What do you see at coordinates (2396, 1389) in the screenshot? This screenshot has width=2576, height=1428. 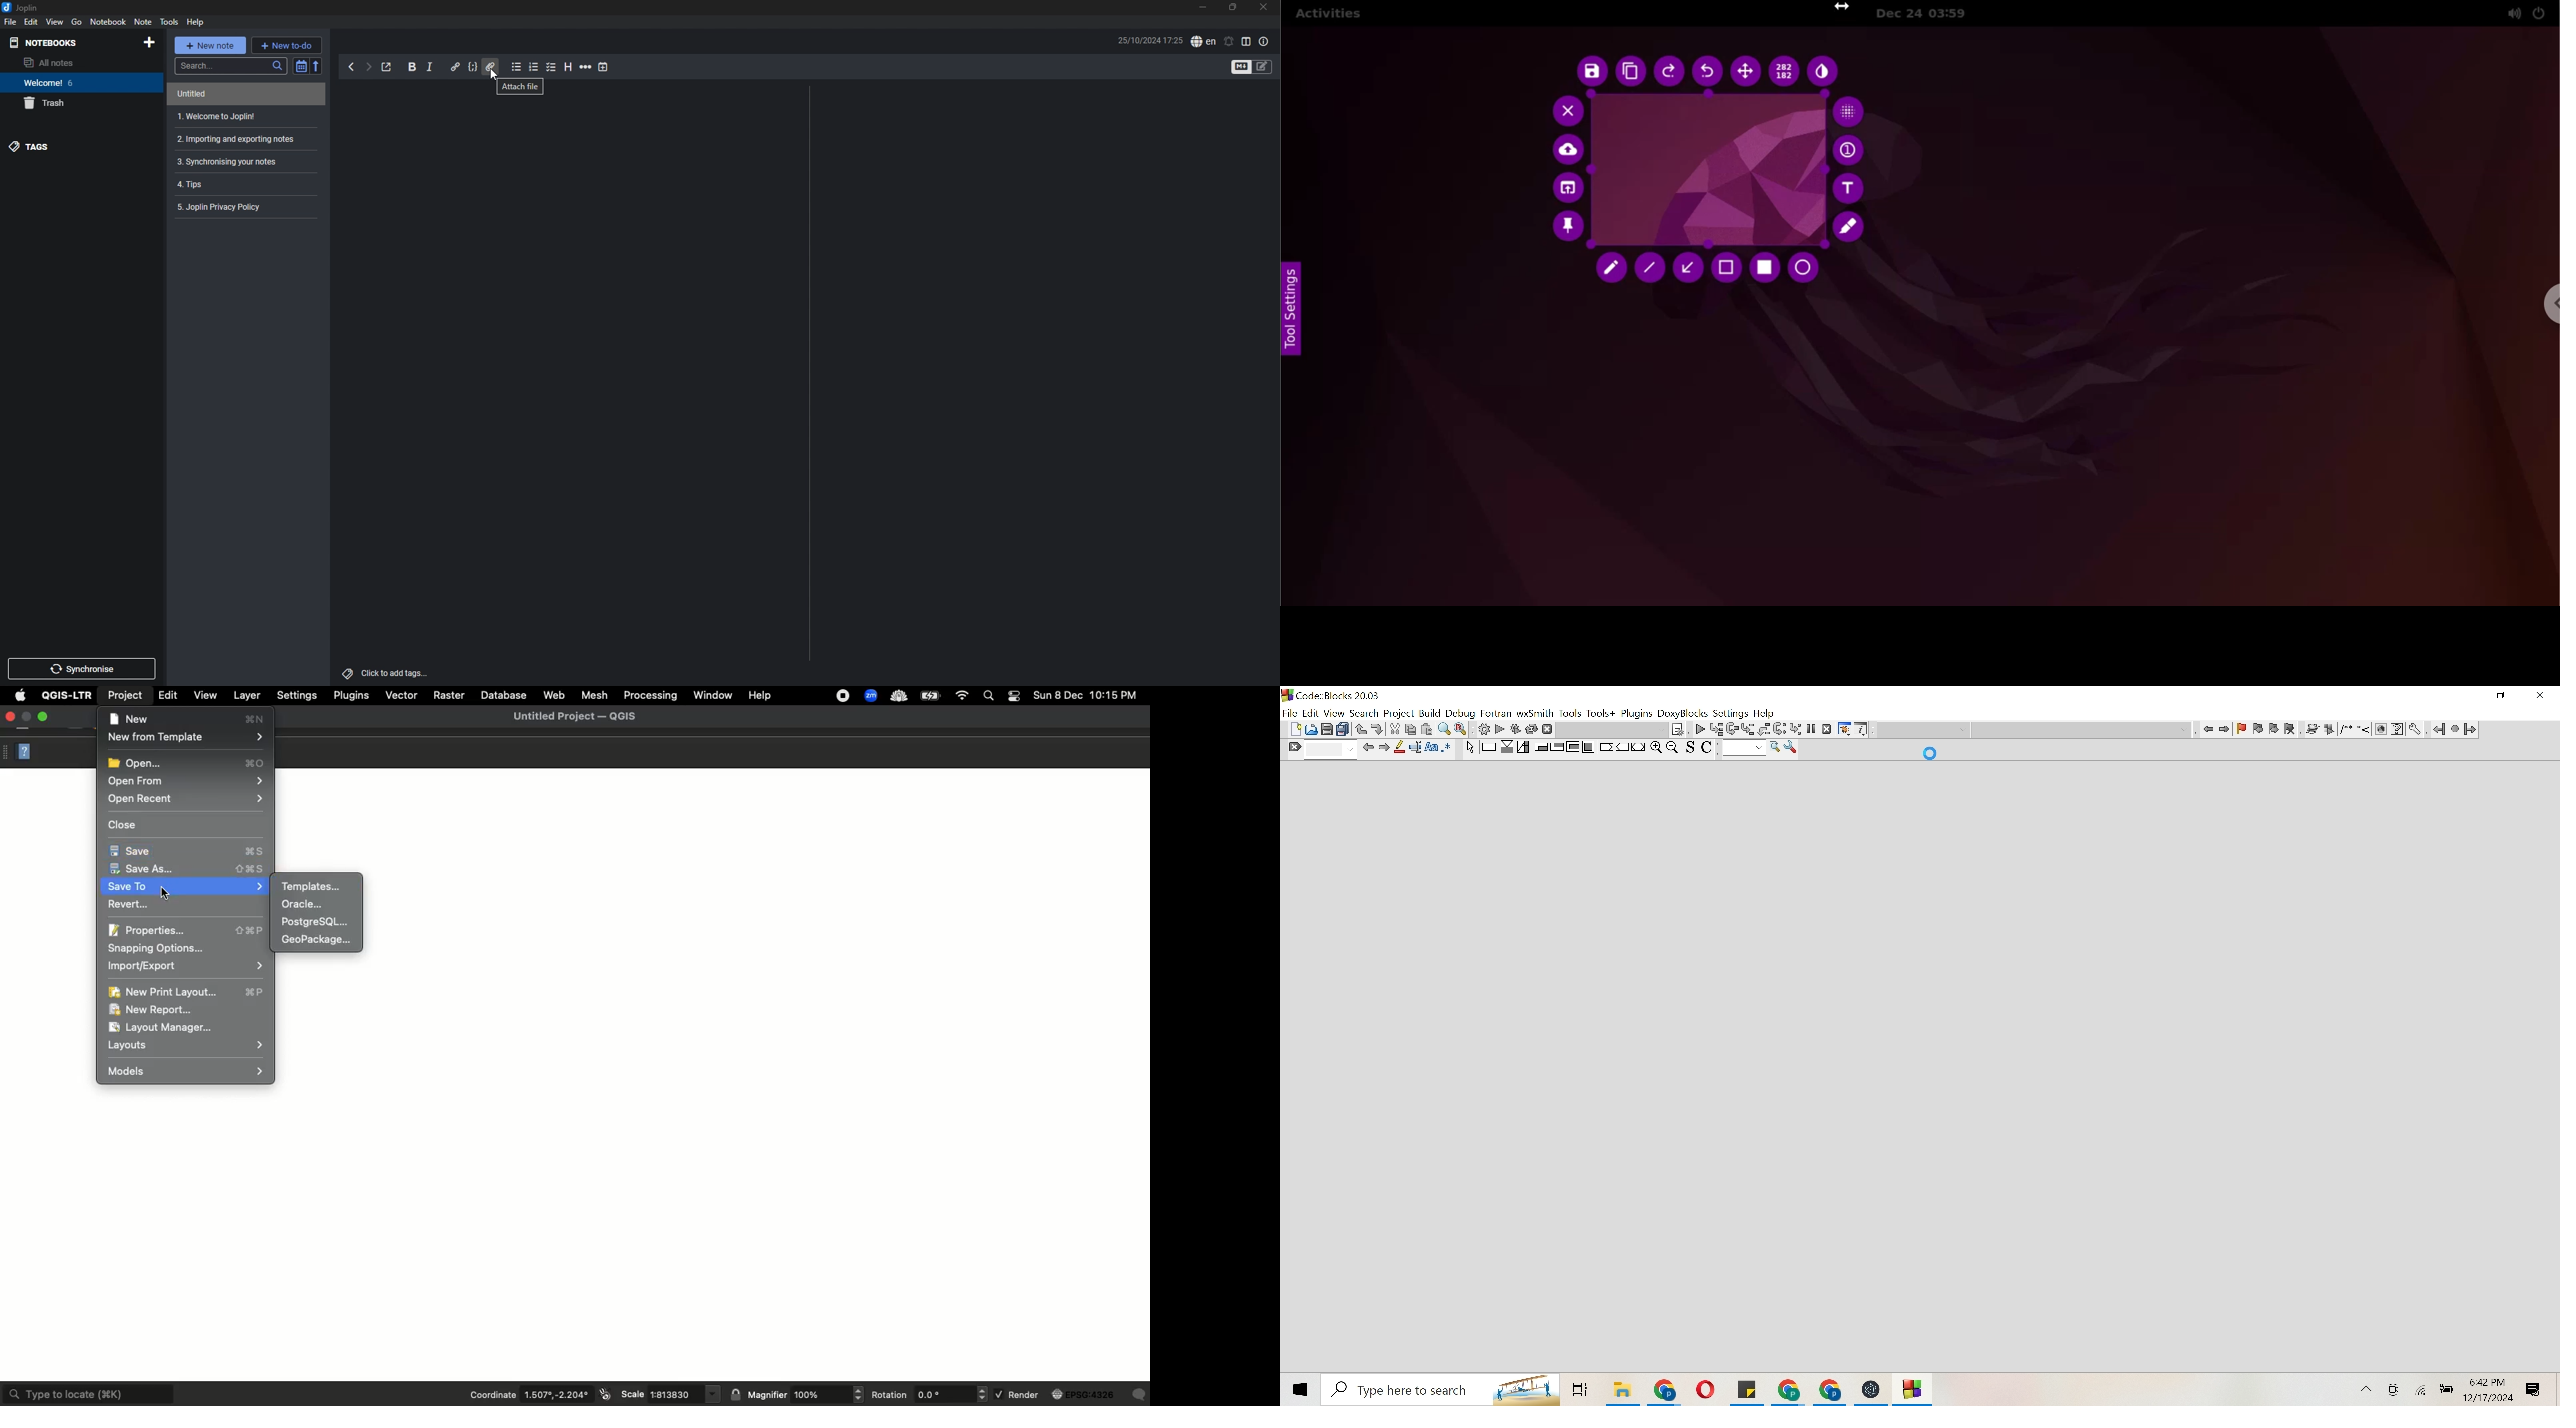 I see `Camera` at bounding box center [2396, 1389].